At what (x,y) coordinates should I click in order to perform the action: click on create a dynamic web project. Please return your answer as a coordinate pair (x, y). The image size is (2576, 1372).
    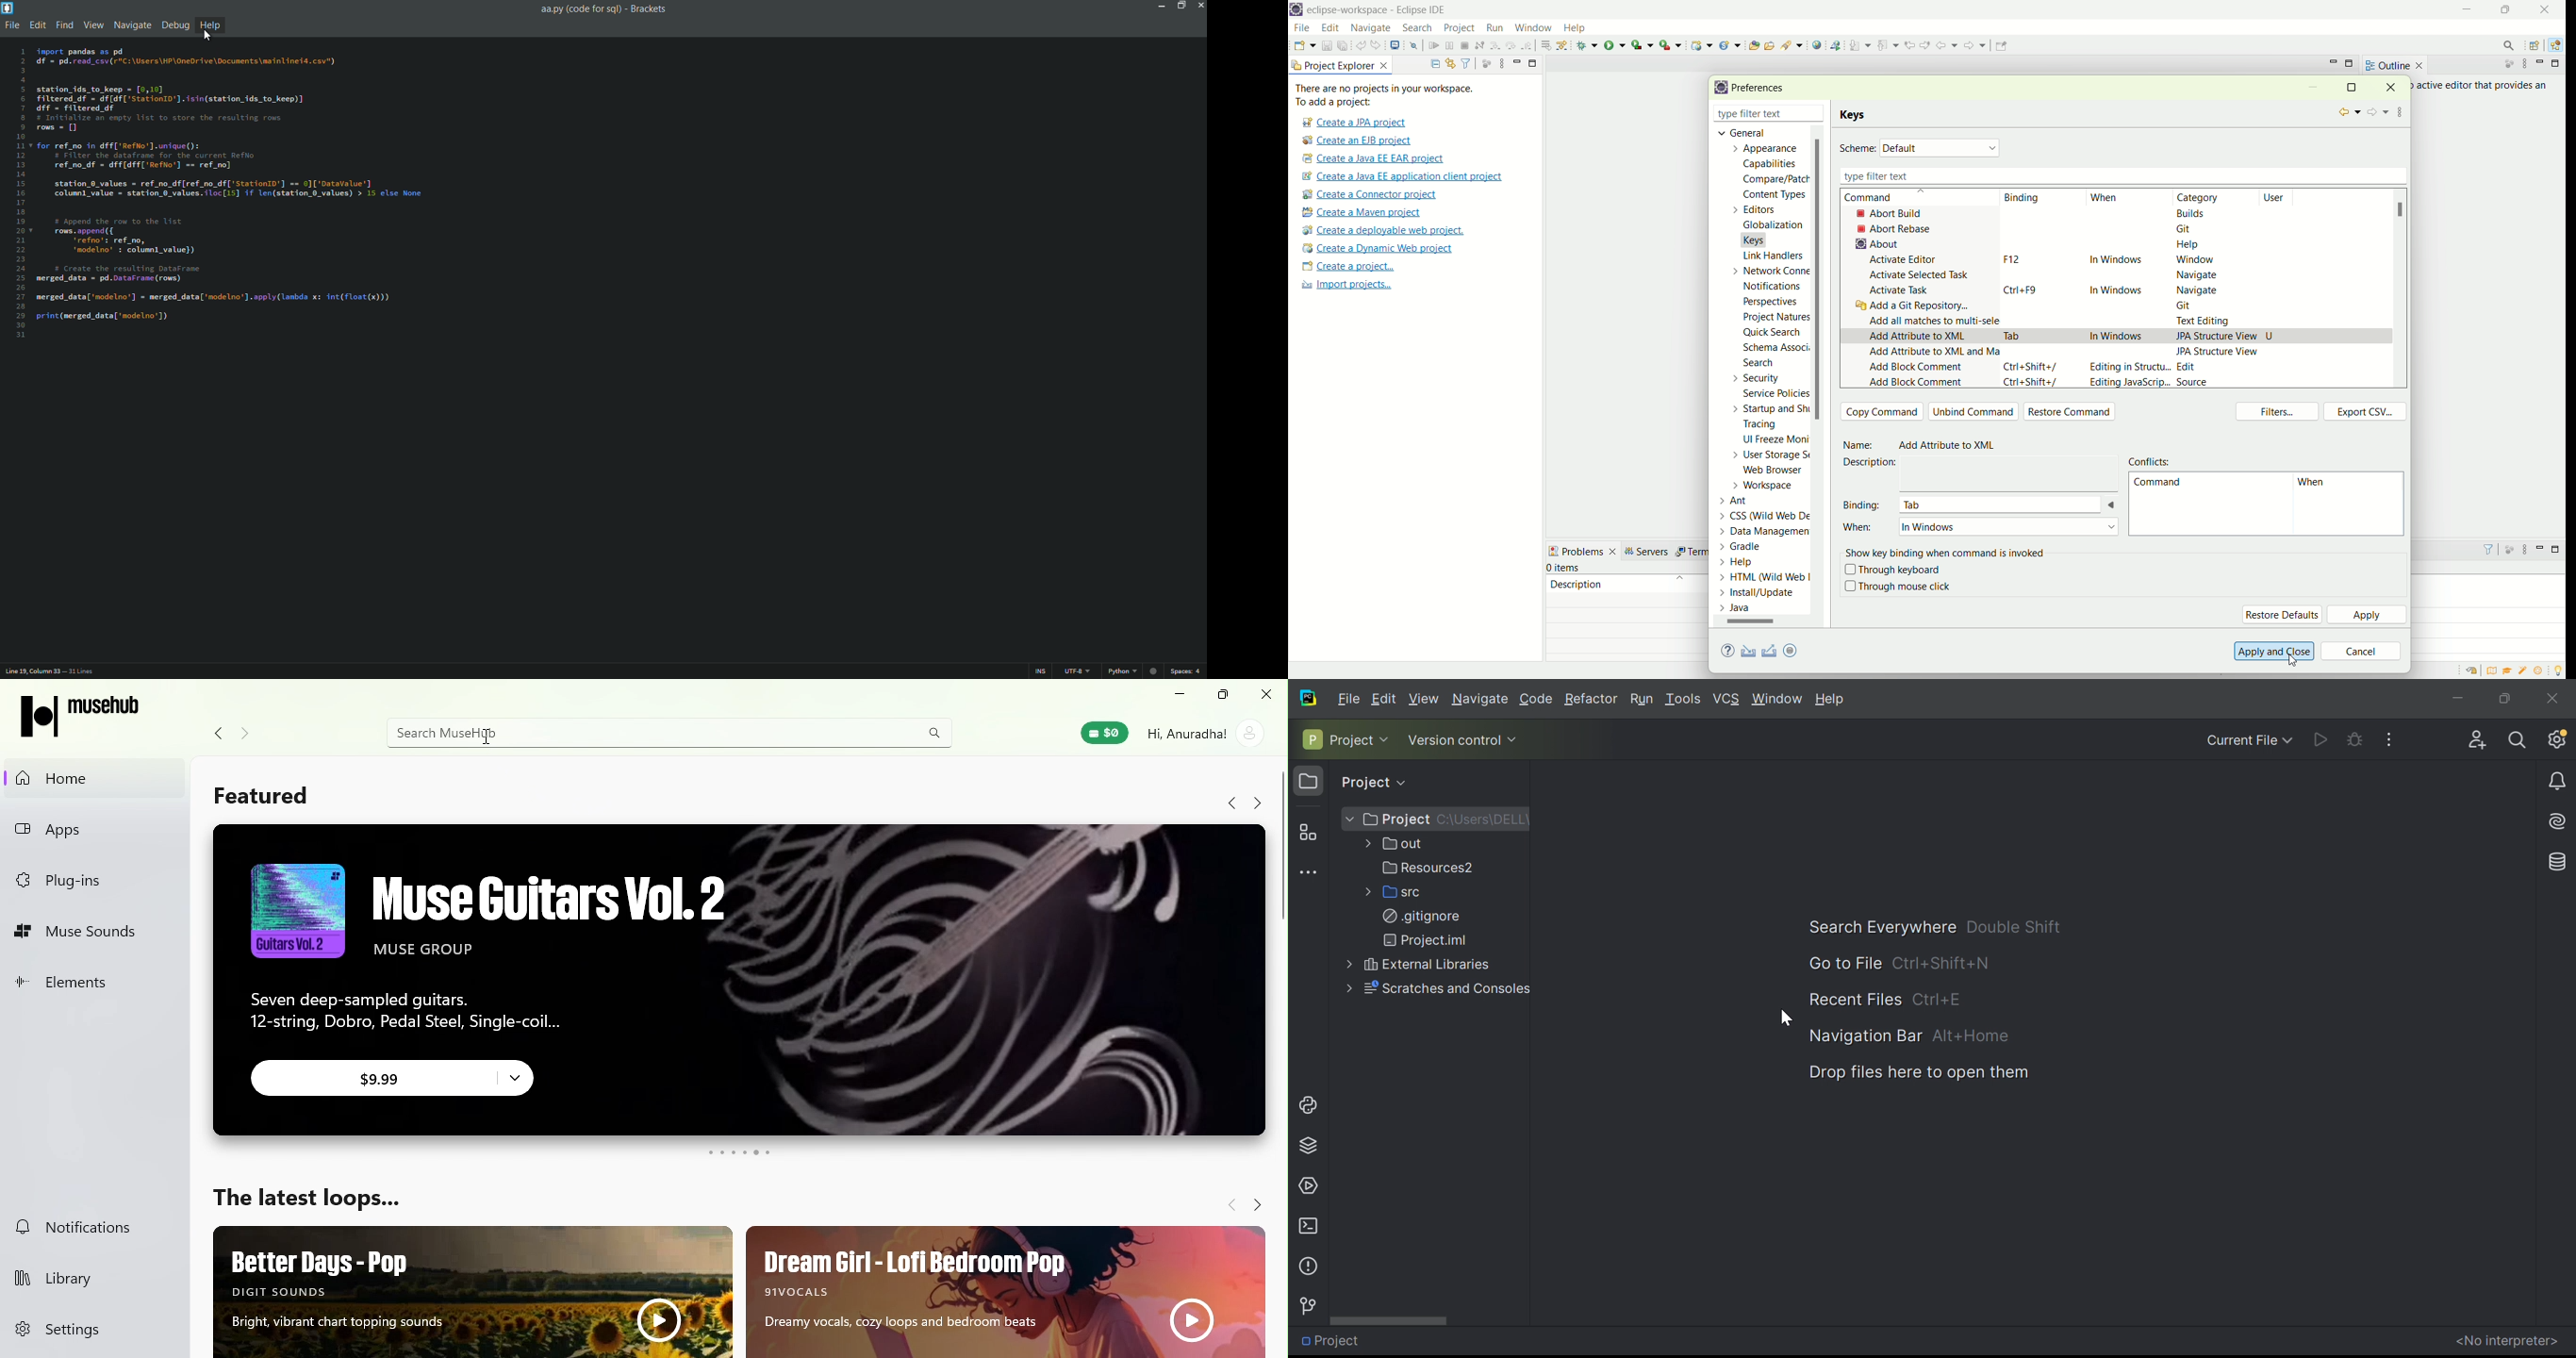
    Looking at the image, I should click on (1700, 44).